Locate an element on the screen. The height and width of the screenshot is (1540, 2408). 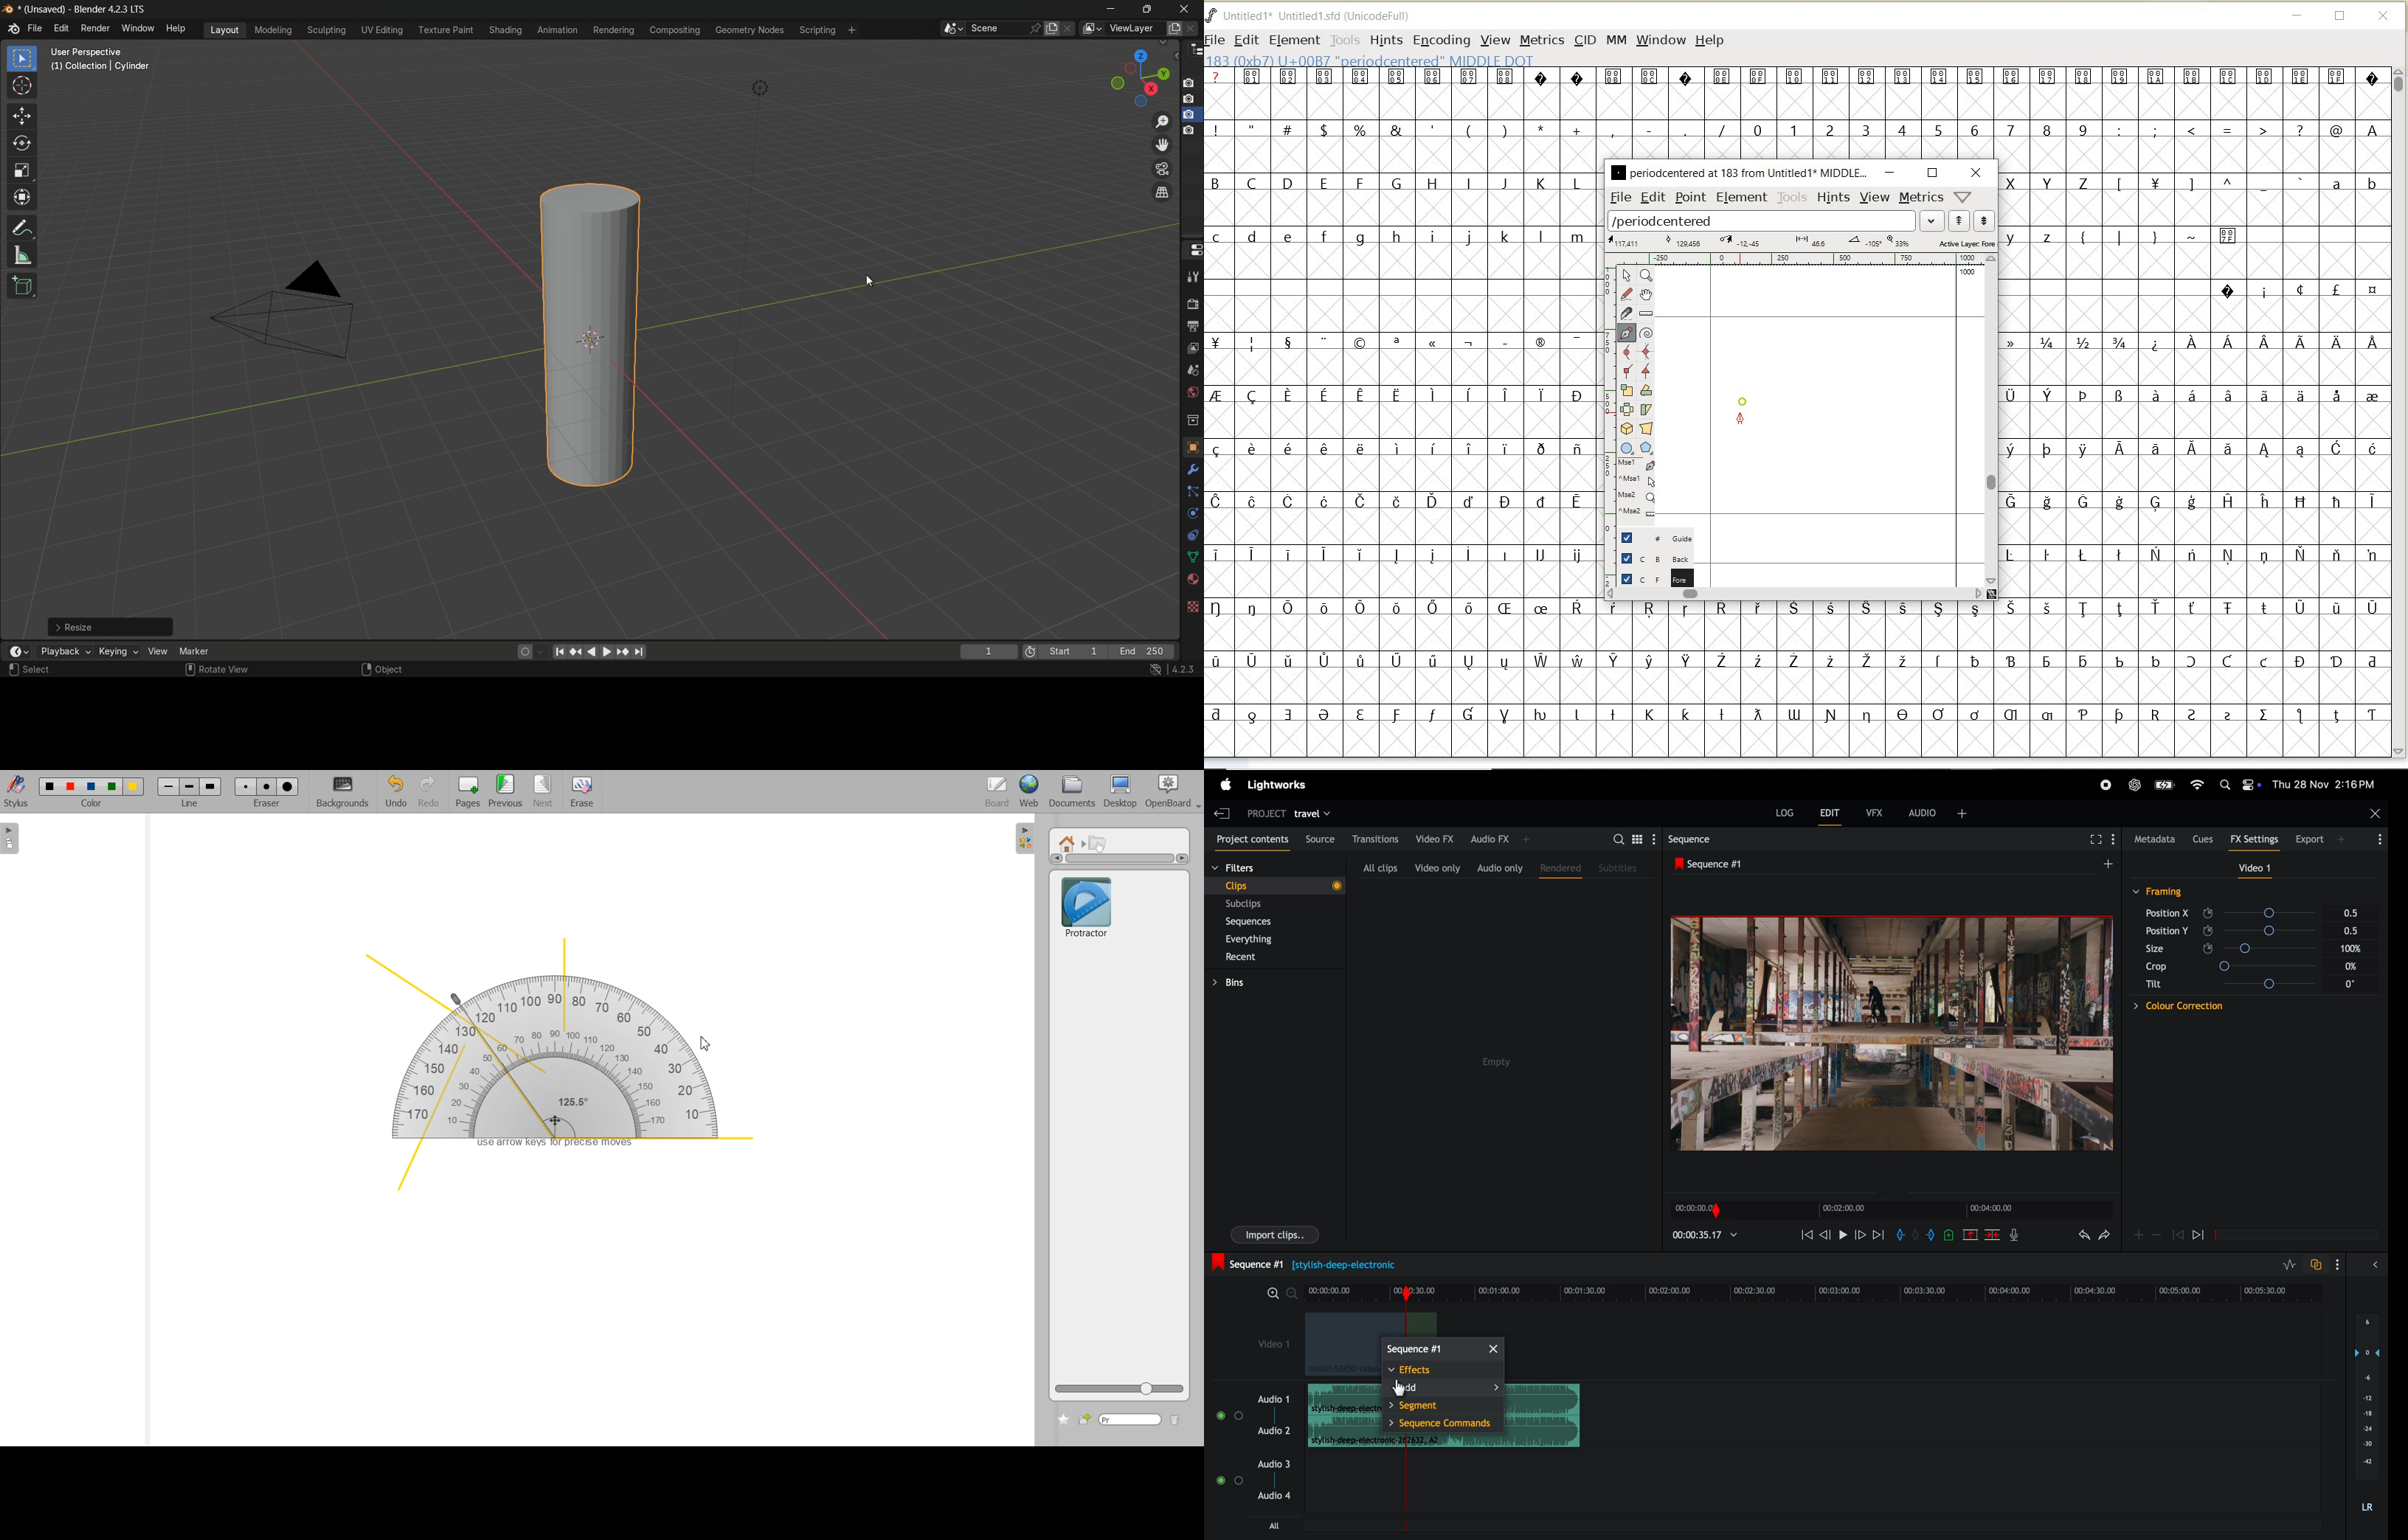
cursor is located at coordinates (1398, 1390).